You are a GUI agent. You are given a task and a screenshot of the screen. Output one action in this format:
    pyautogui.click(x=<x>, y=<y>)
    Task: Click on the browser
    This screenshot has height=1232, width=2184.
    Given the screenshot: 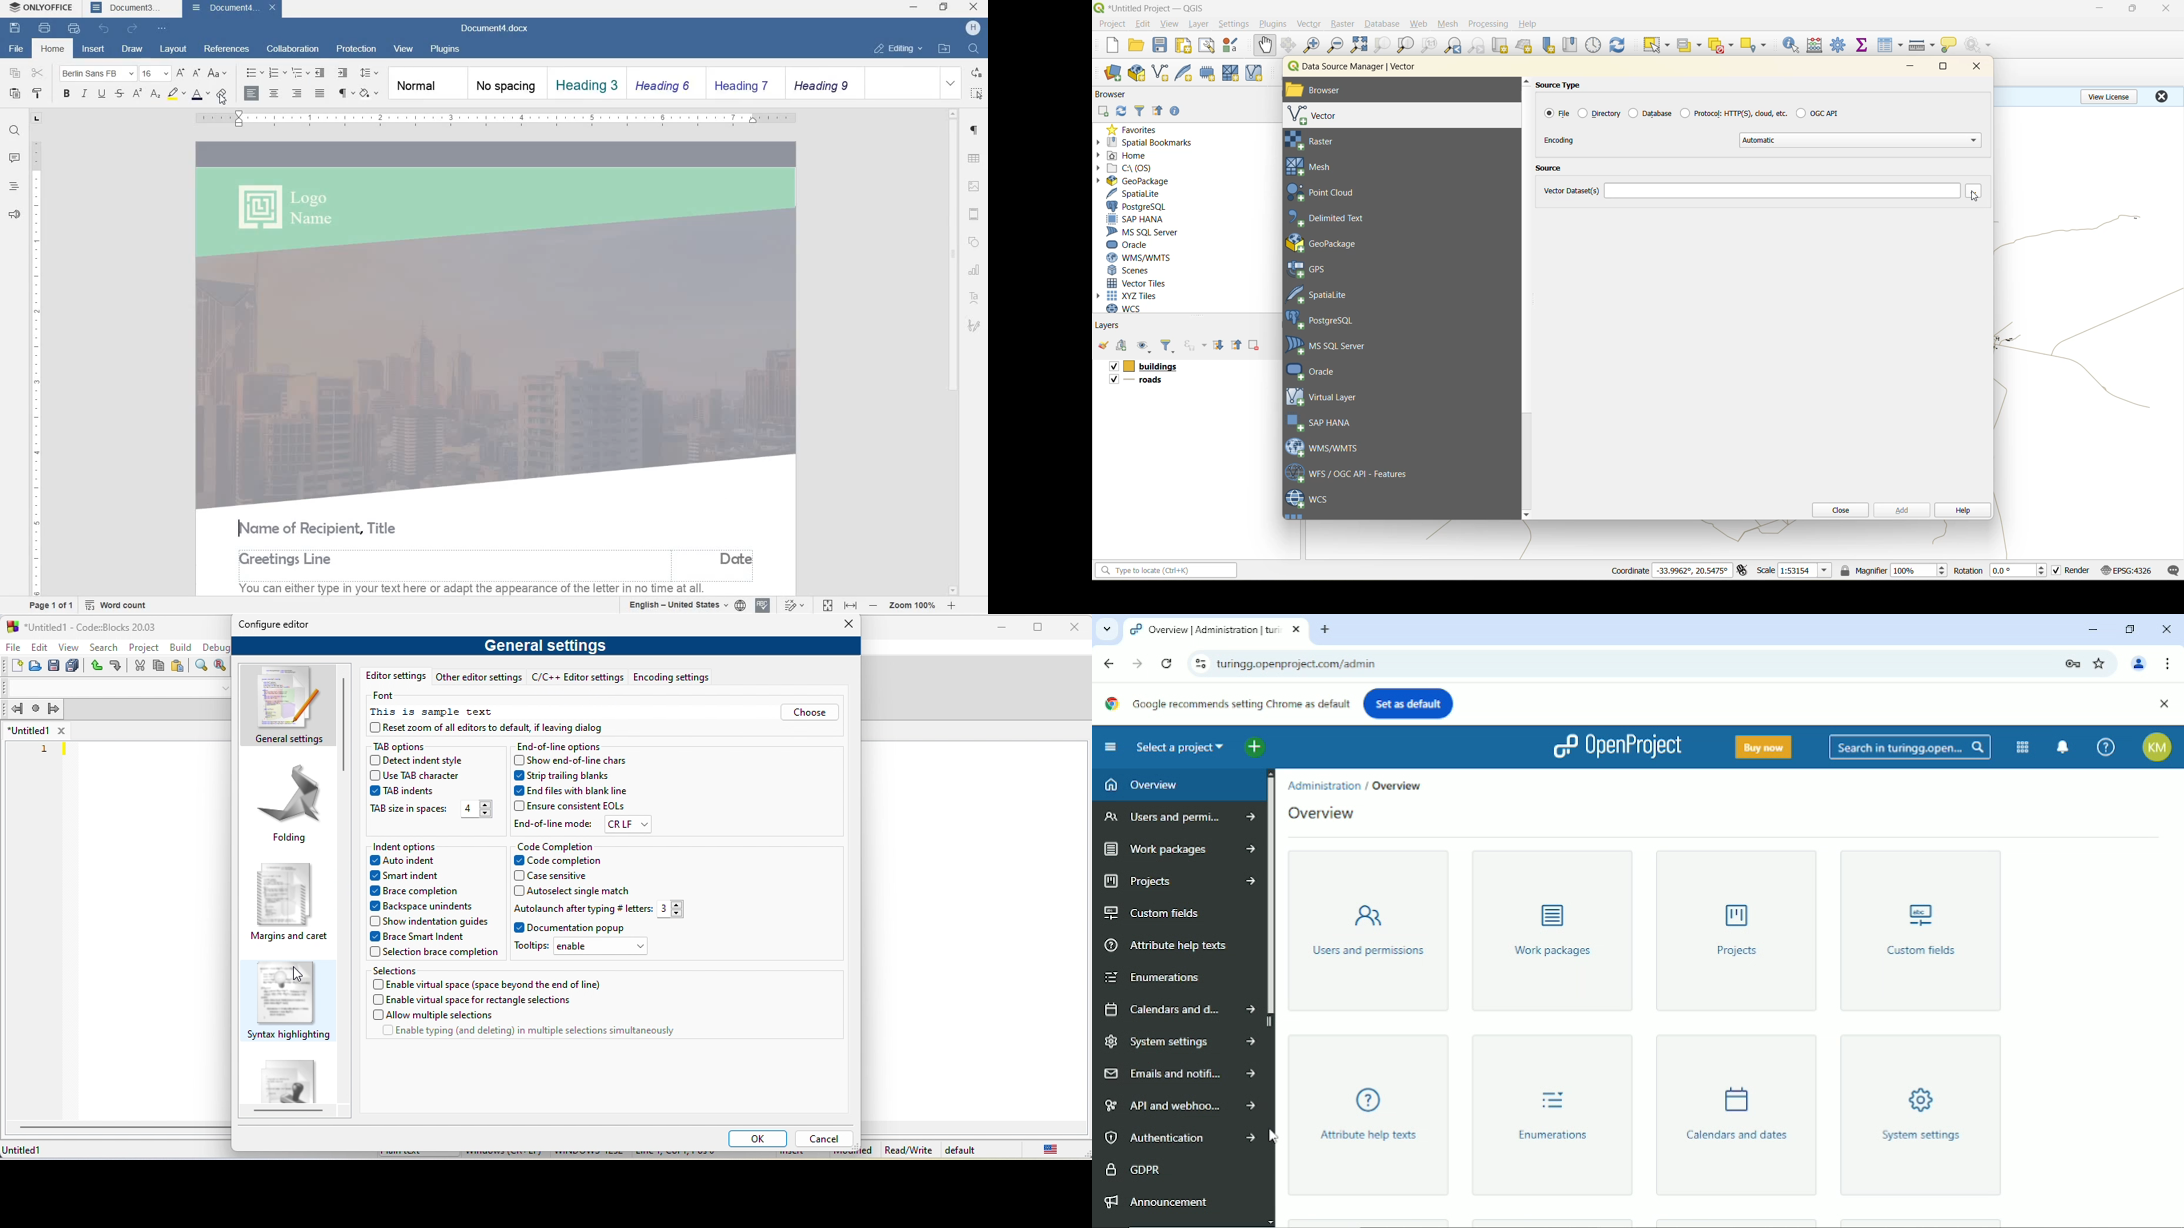 What is the action you would take?
    pyautogui.click(x=1326, y=92)
    